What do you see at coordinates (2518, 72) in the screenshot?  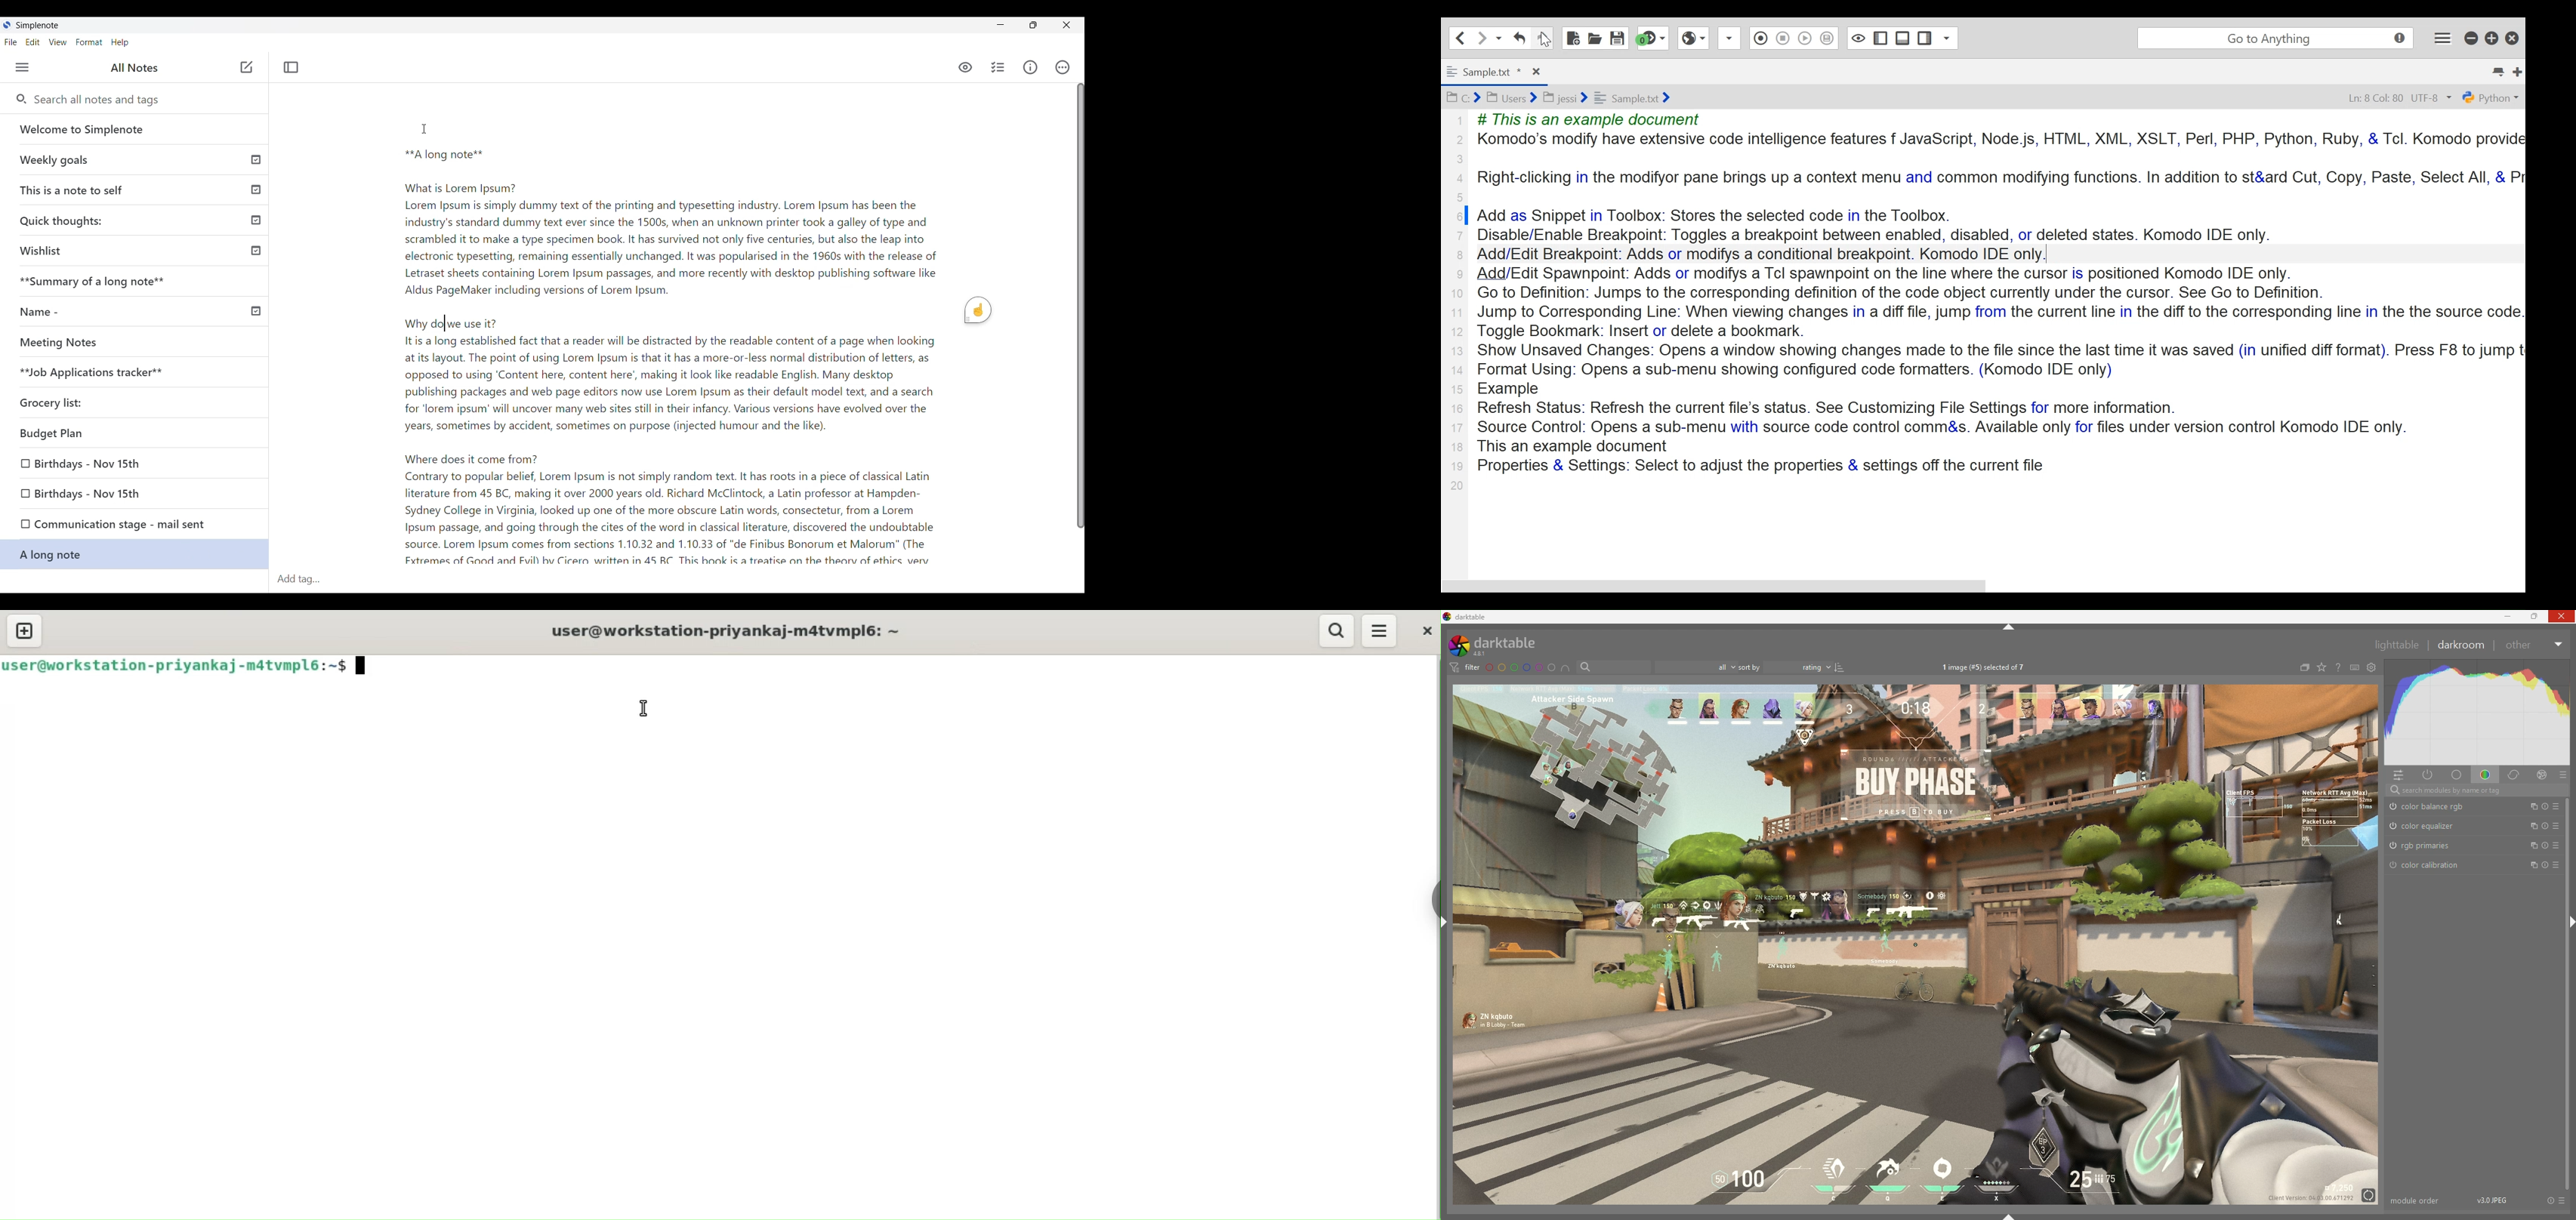 I see `New Tab` at bounding box center [2518, 72].